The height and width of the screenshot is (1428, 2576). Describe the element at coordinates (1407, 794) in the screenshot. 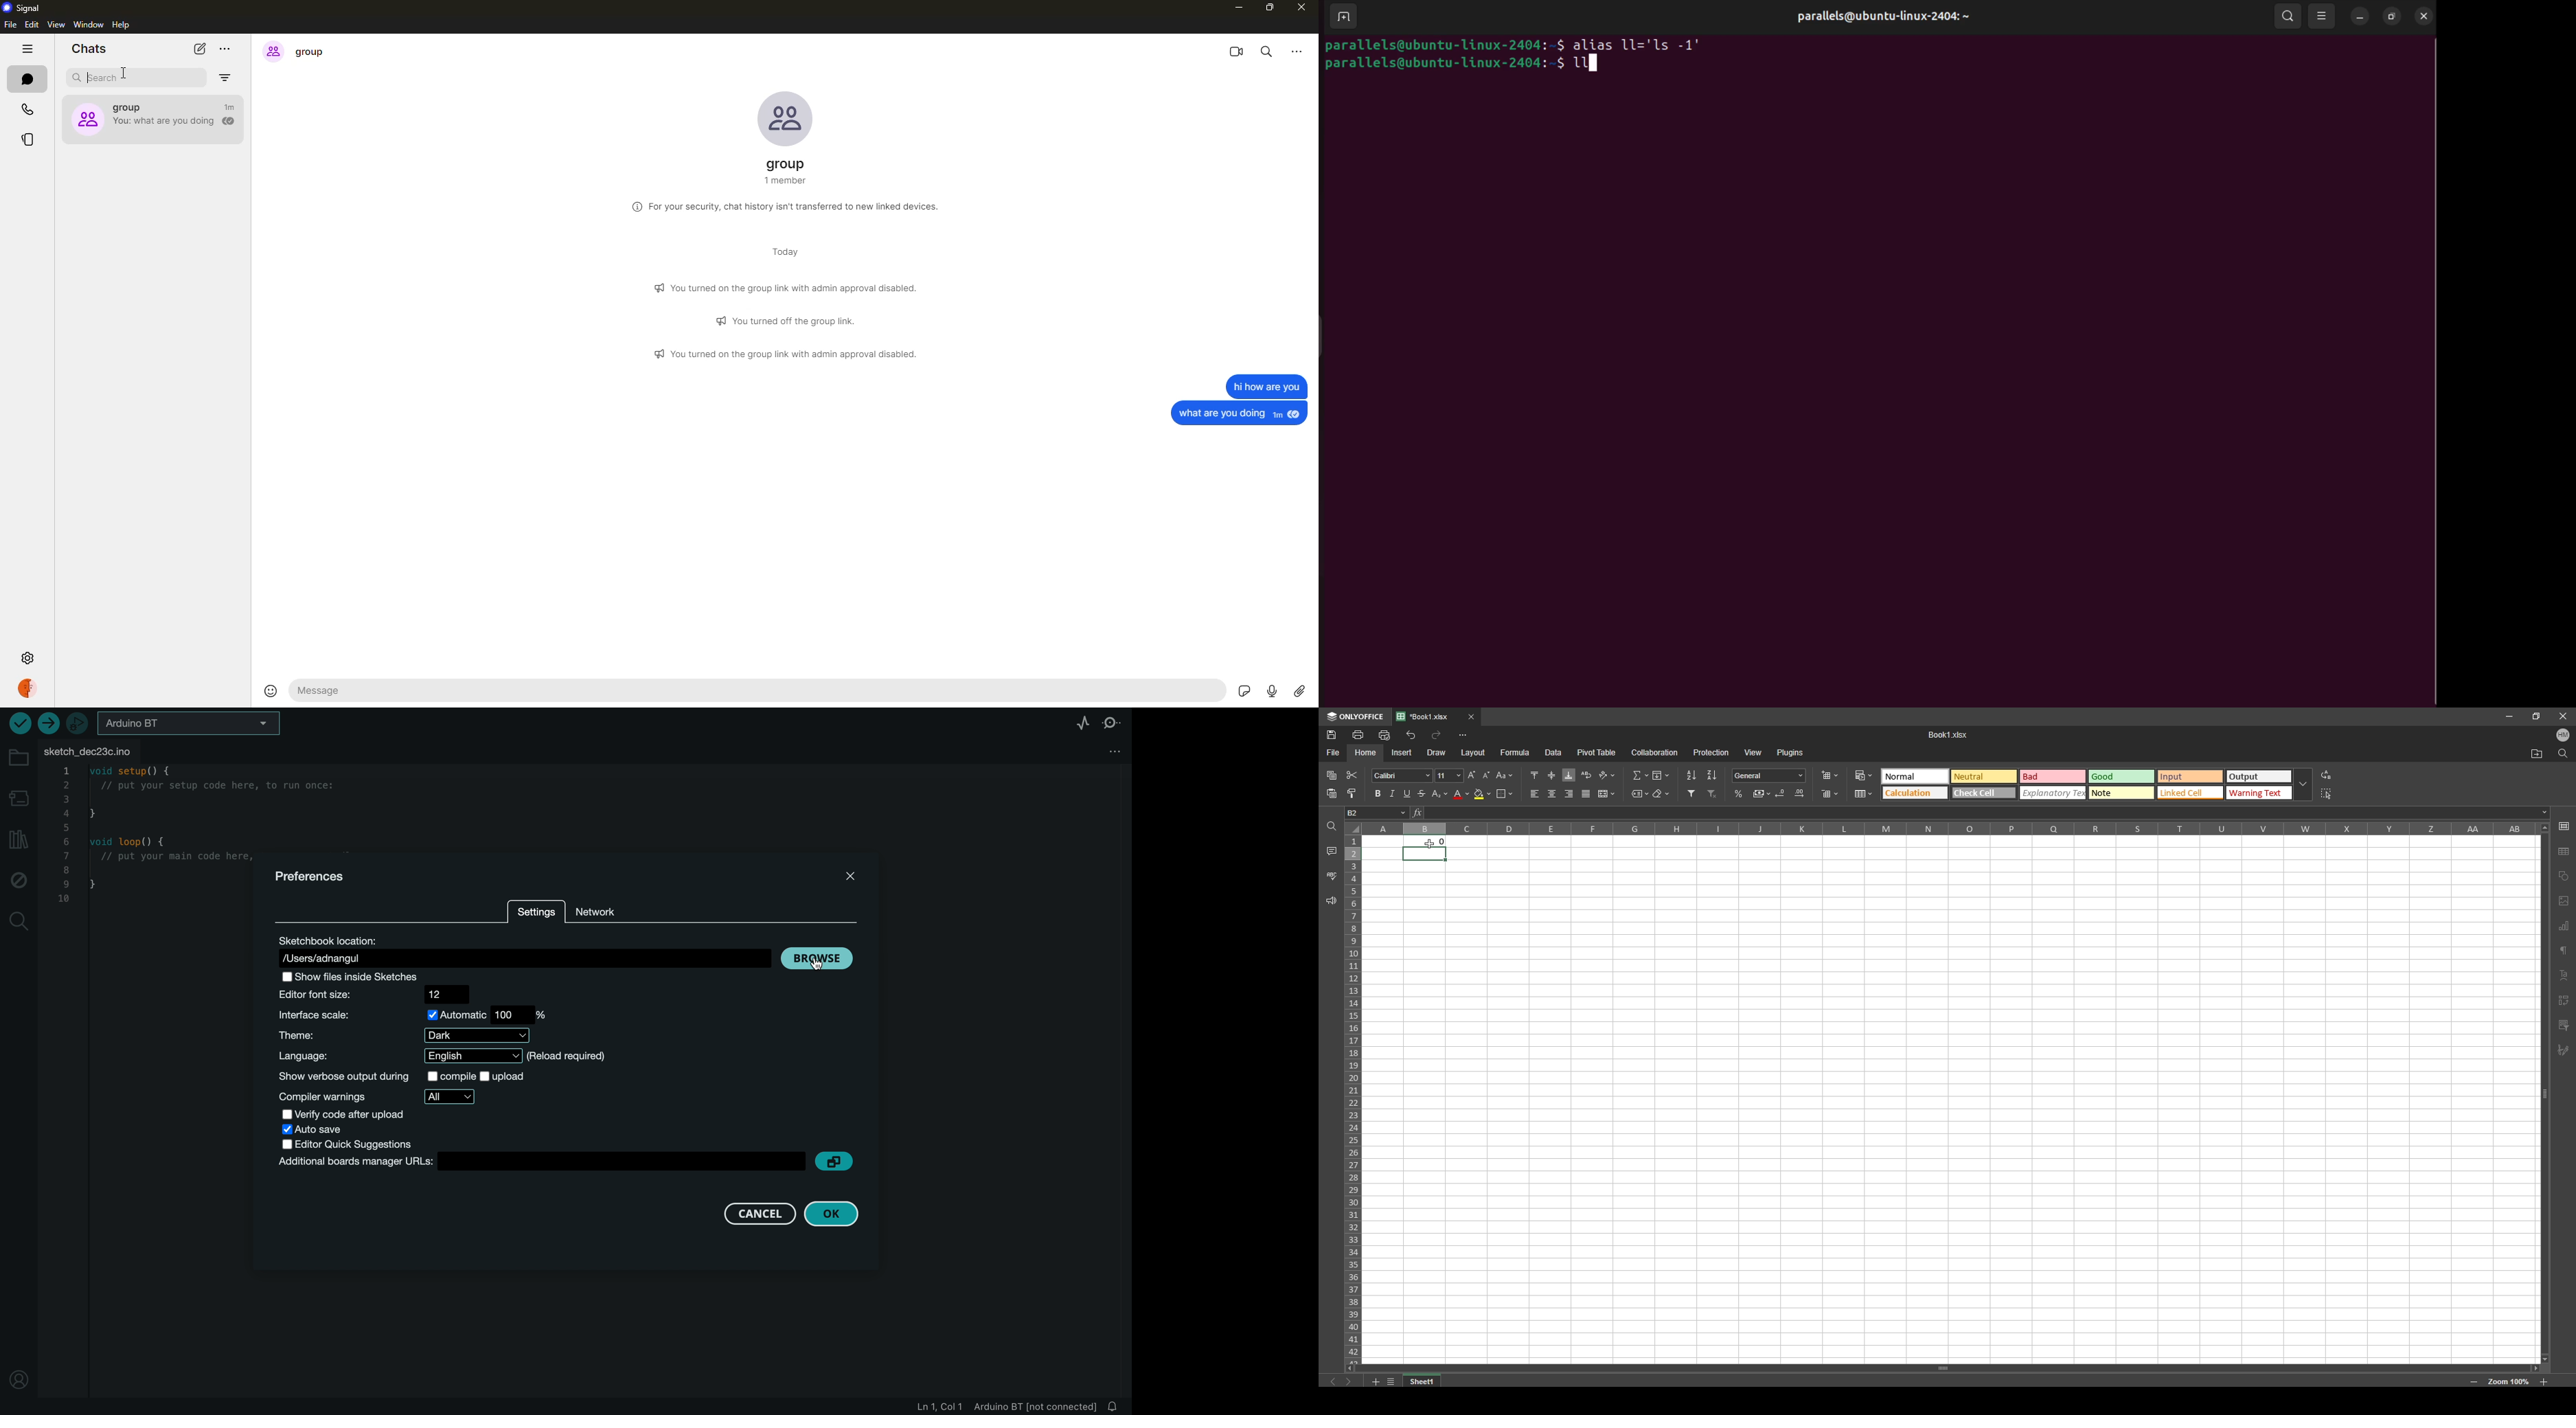

I see `underline` at that location.